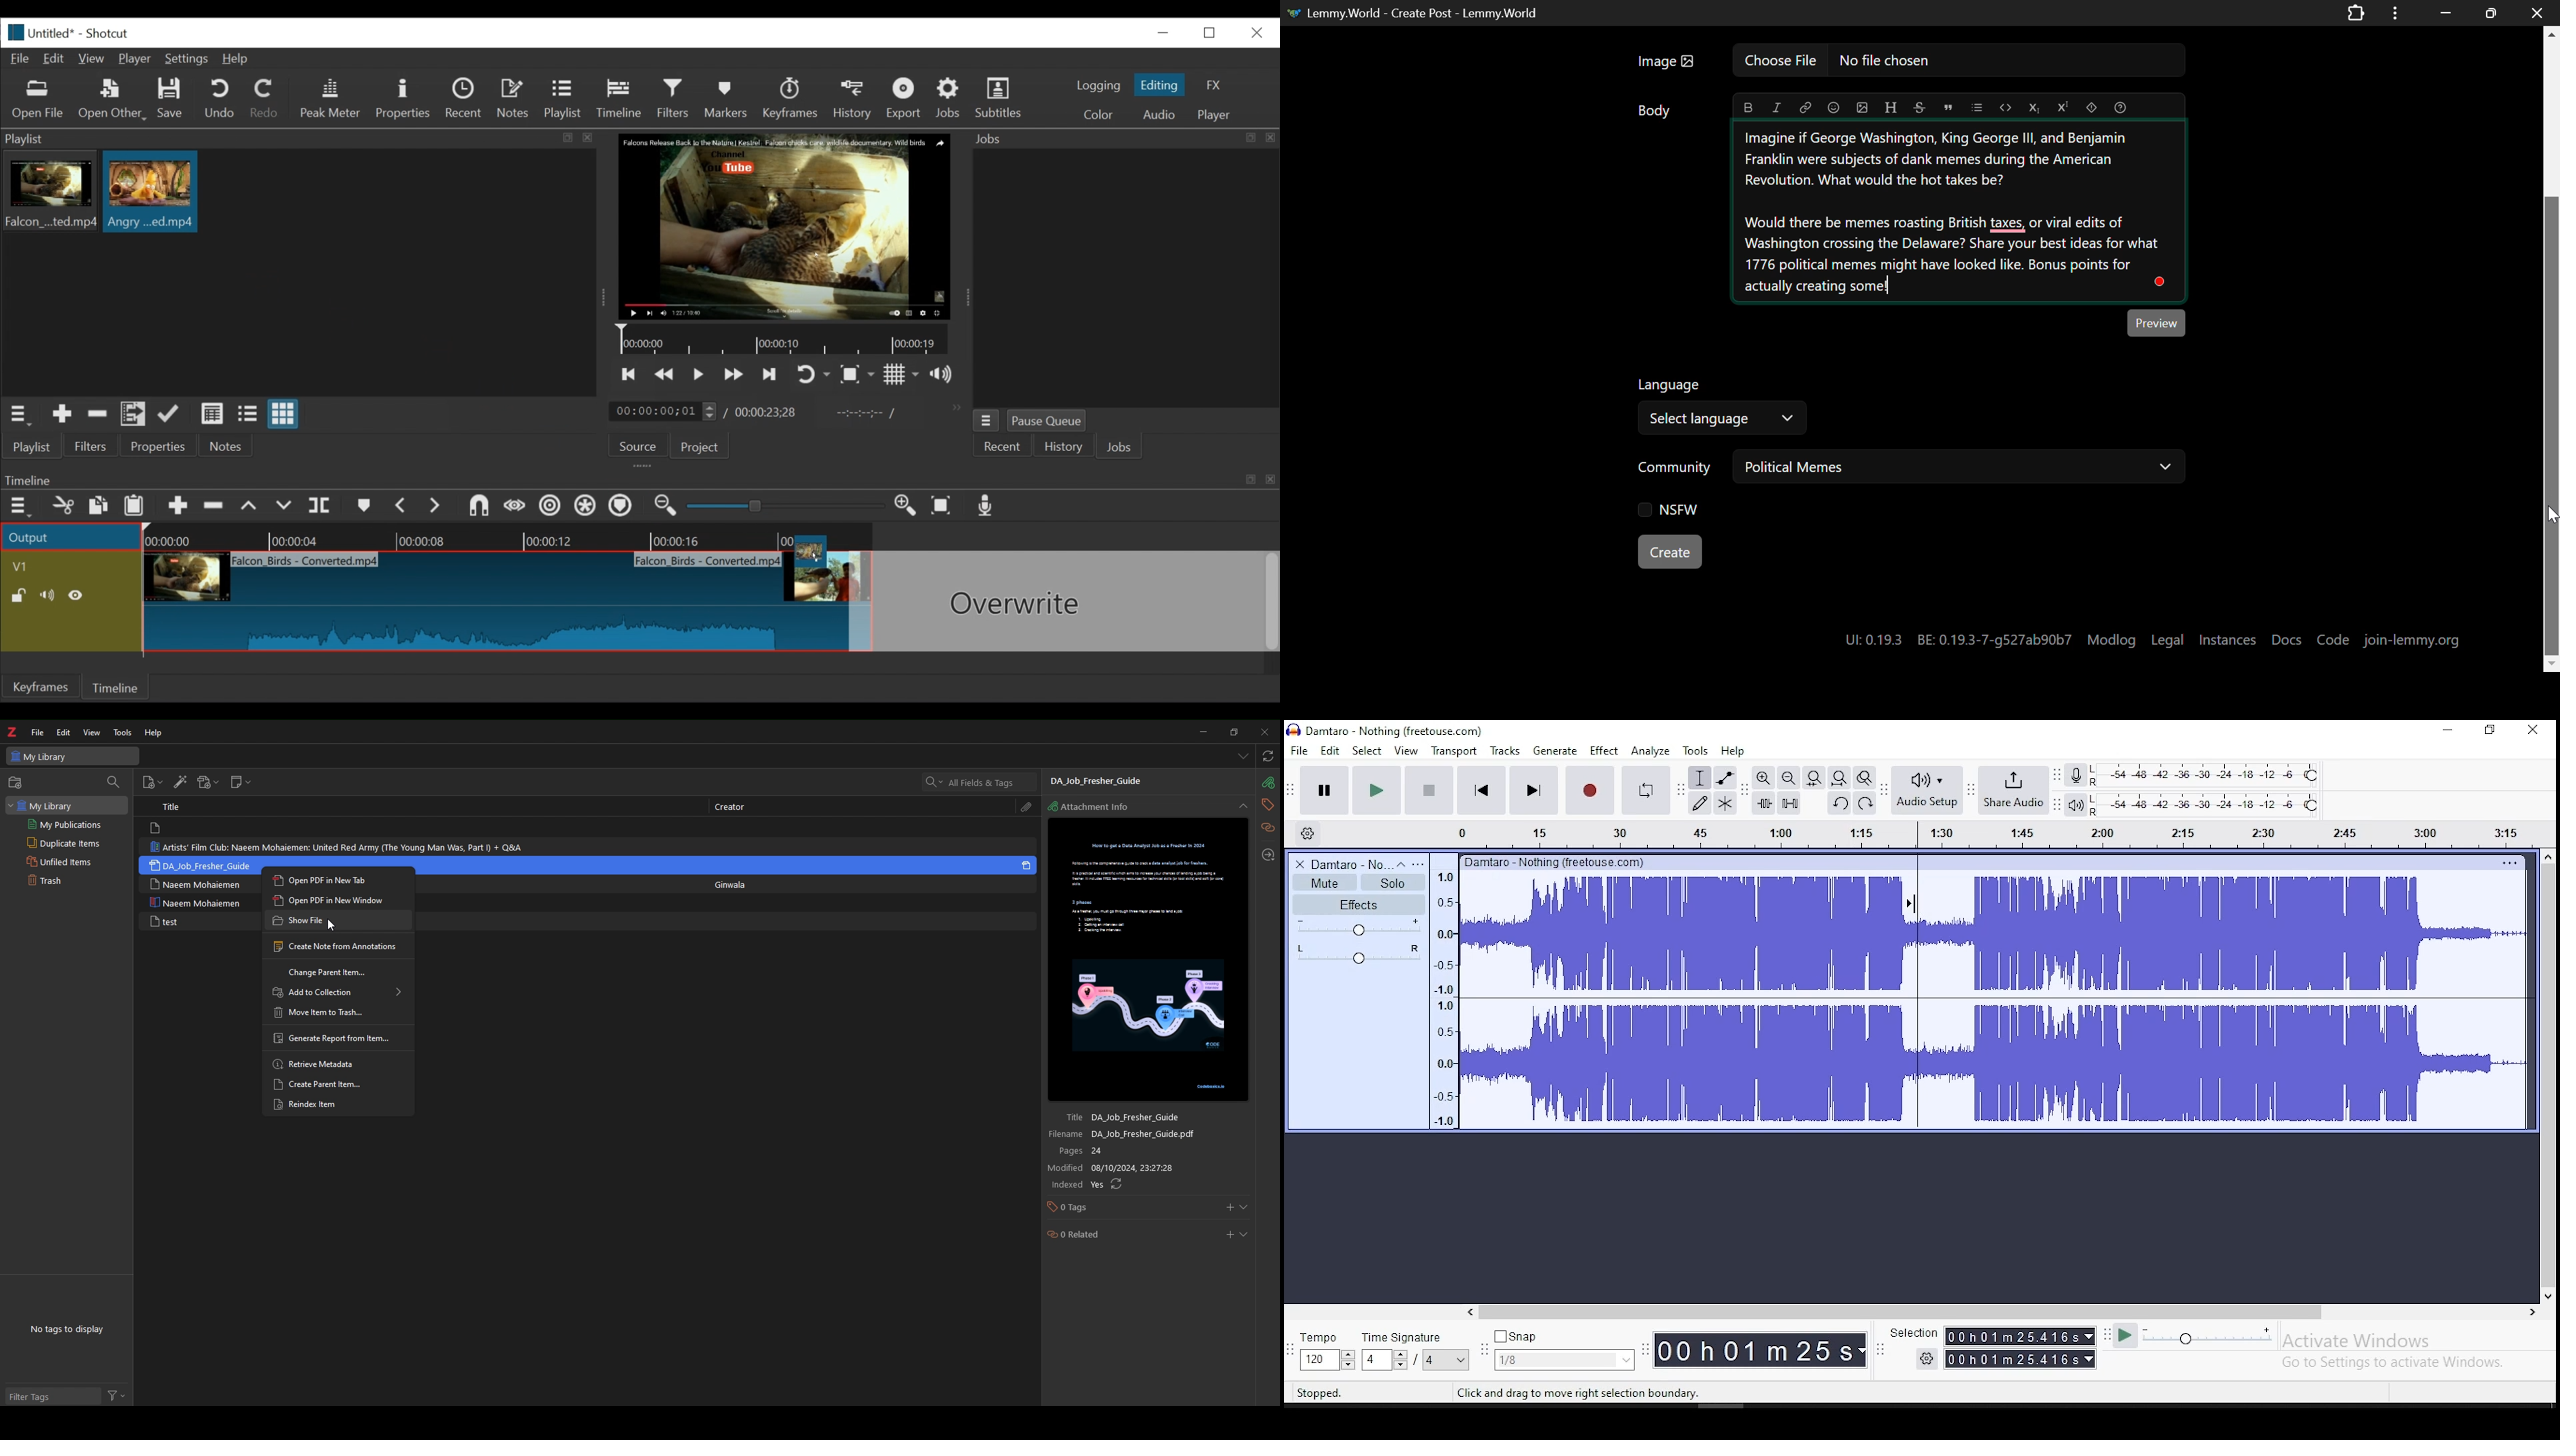 This screenshot has width=2576, height=1456. Describe the element at coordinates (623, 507) in the screenshot. I see `Ripple markers` at that location.